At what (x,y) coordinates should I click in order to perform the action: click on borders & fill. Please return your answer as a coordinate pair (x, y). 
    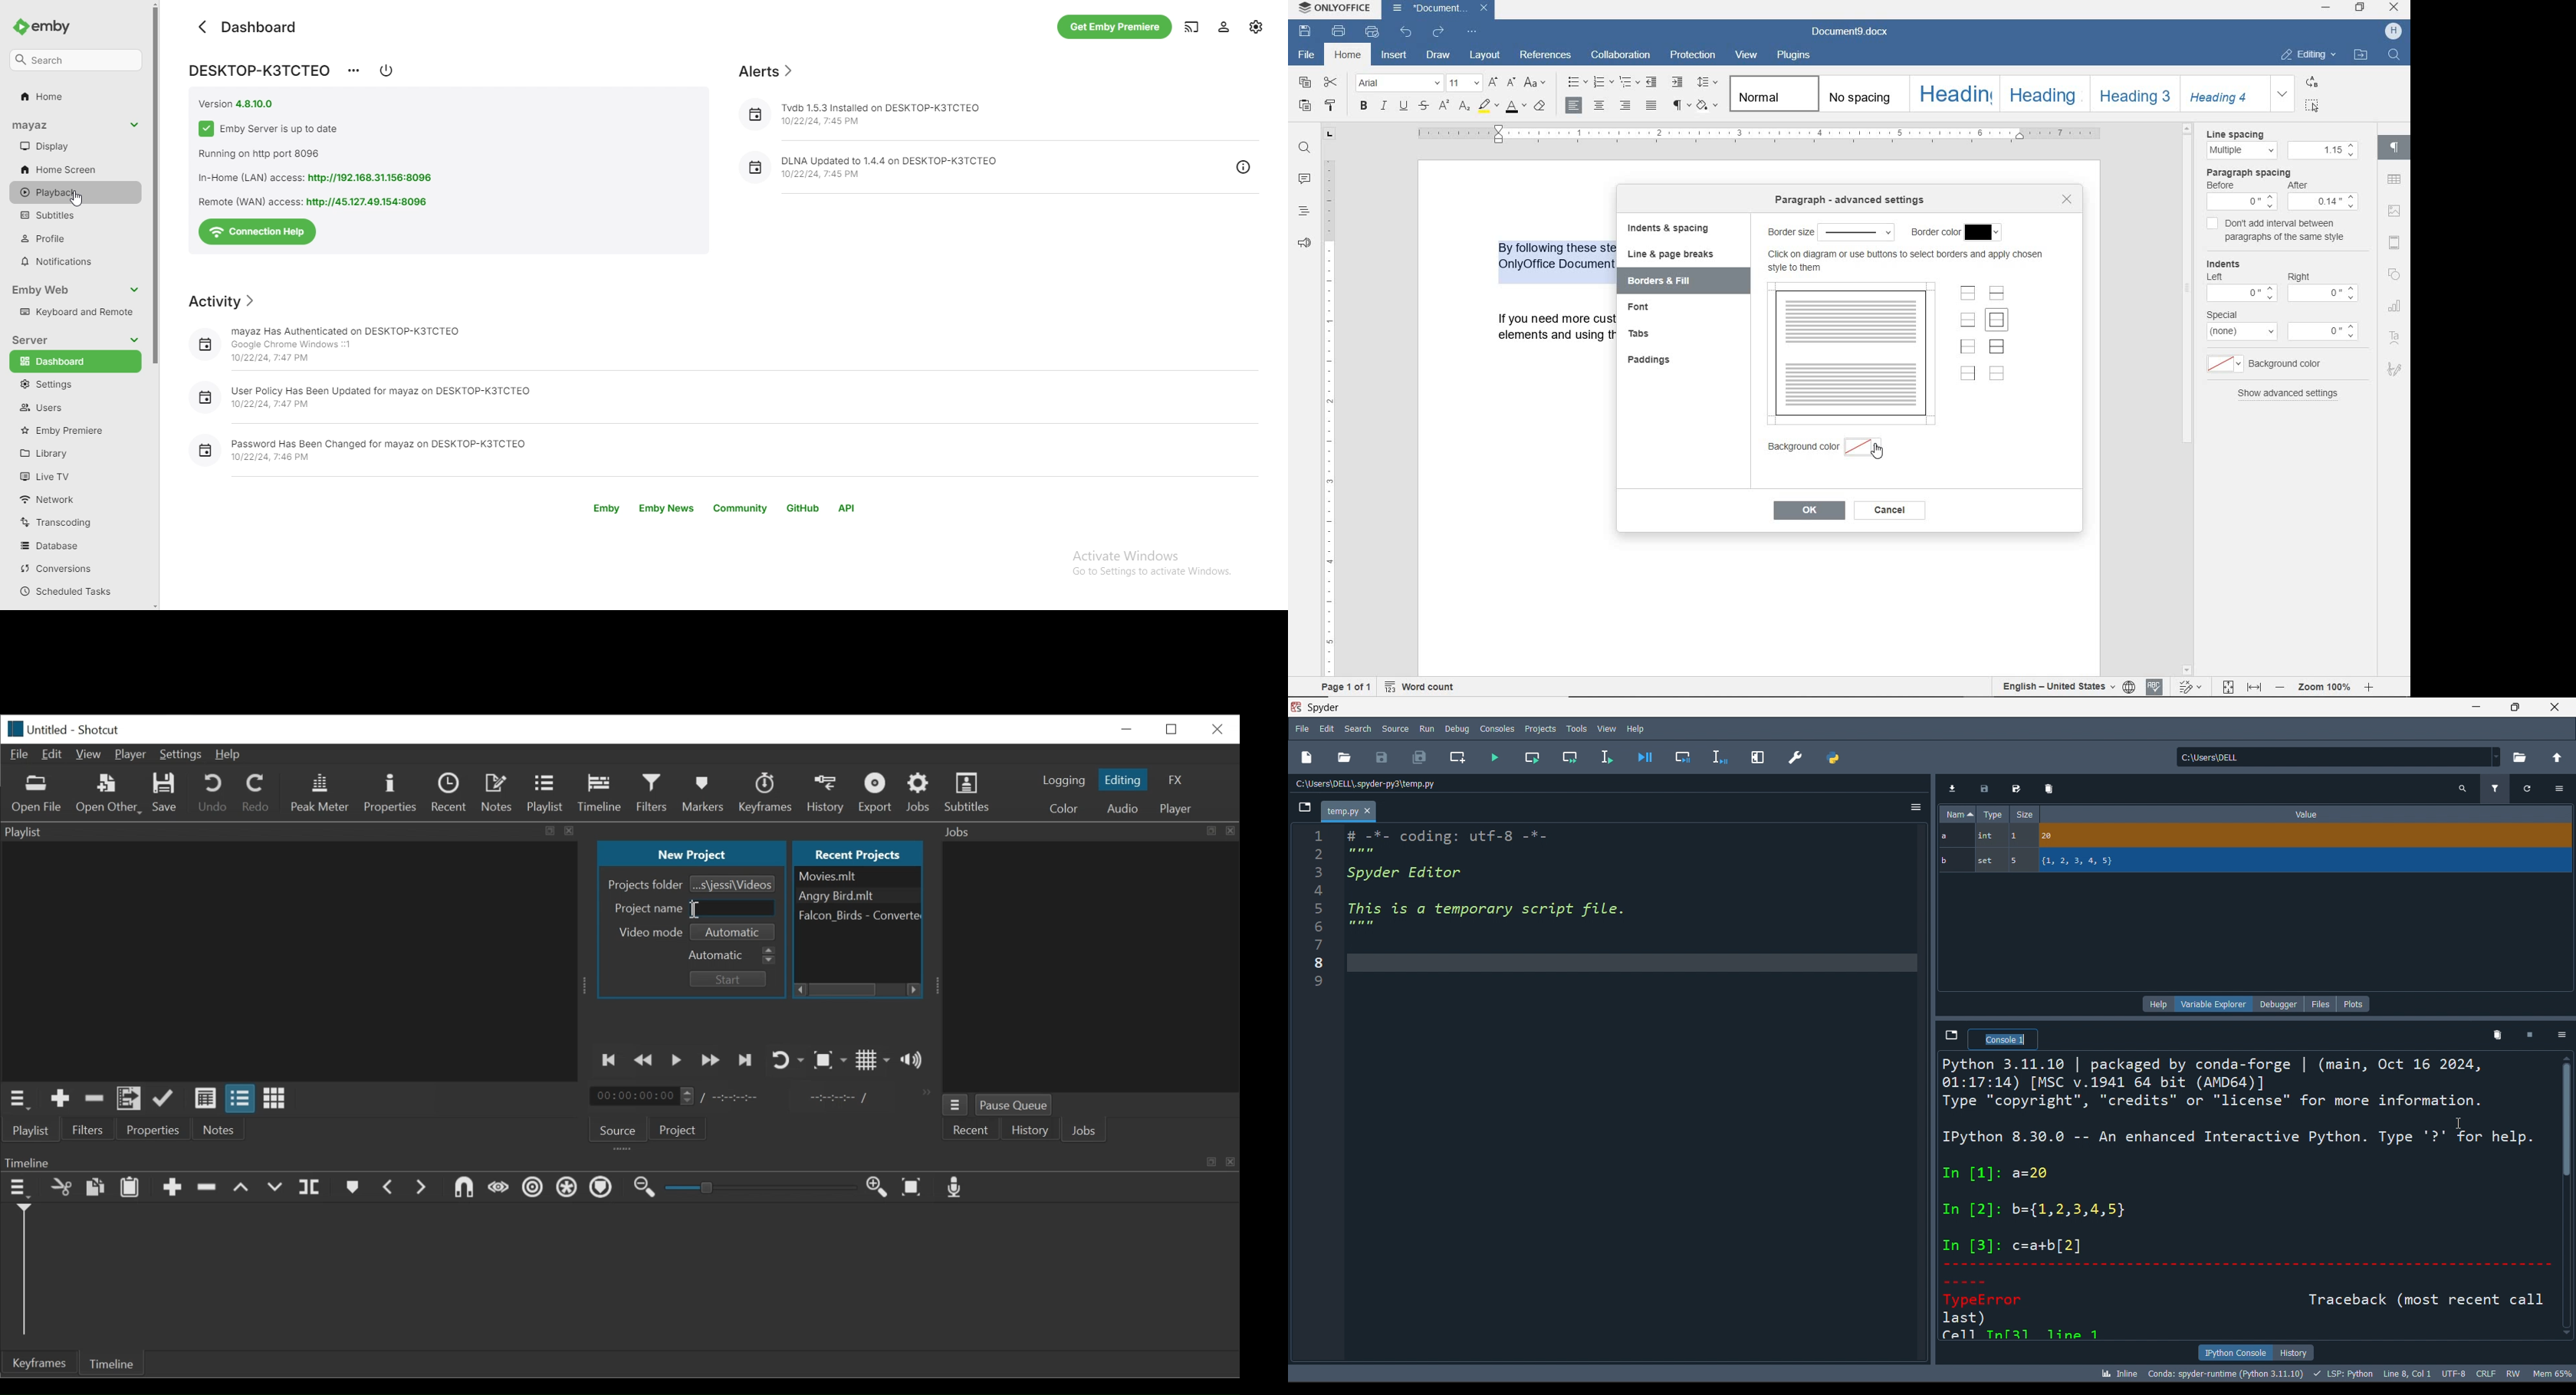
    Looking at the image, I should click on (1669, 281).